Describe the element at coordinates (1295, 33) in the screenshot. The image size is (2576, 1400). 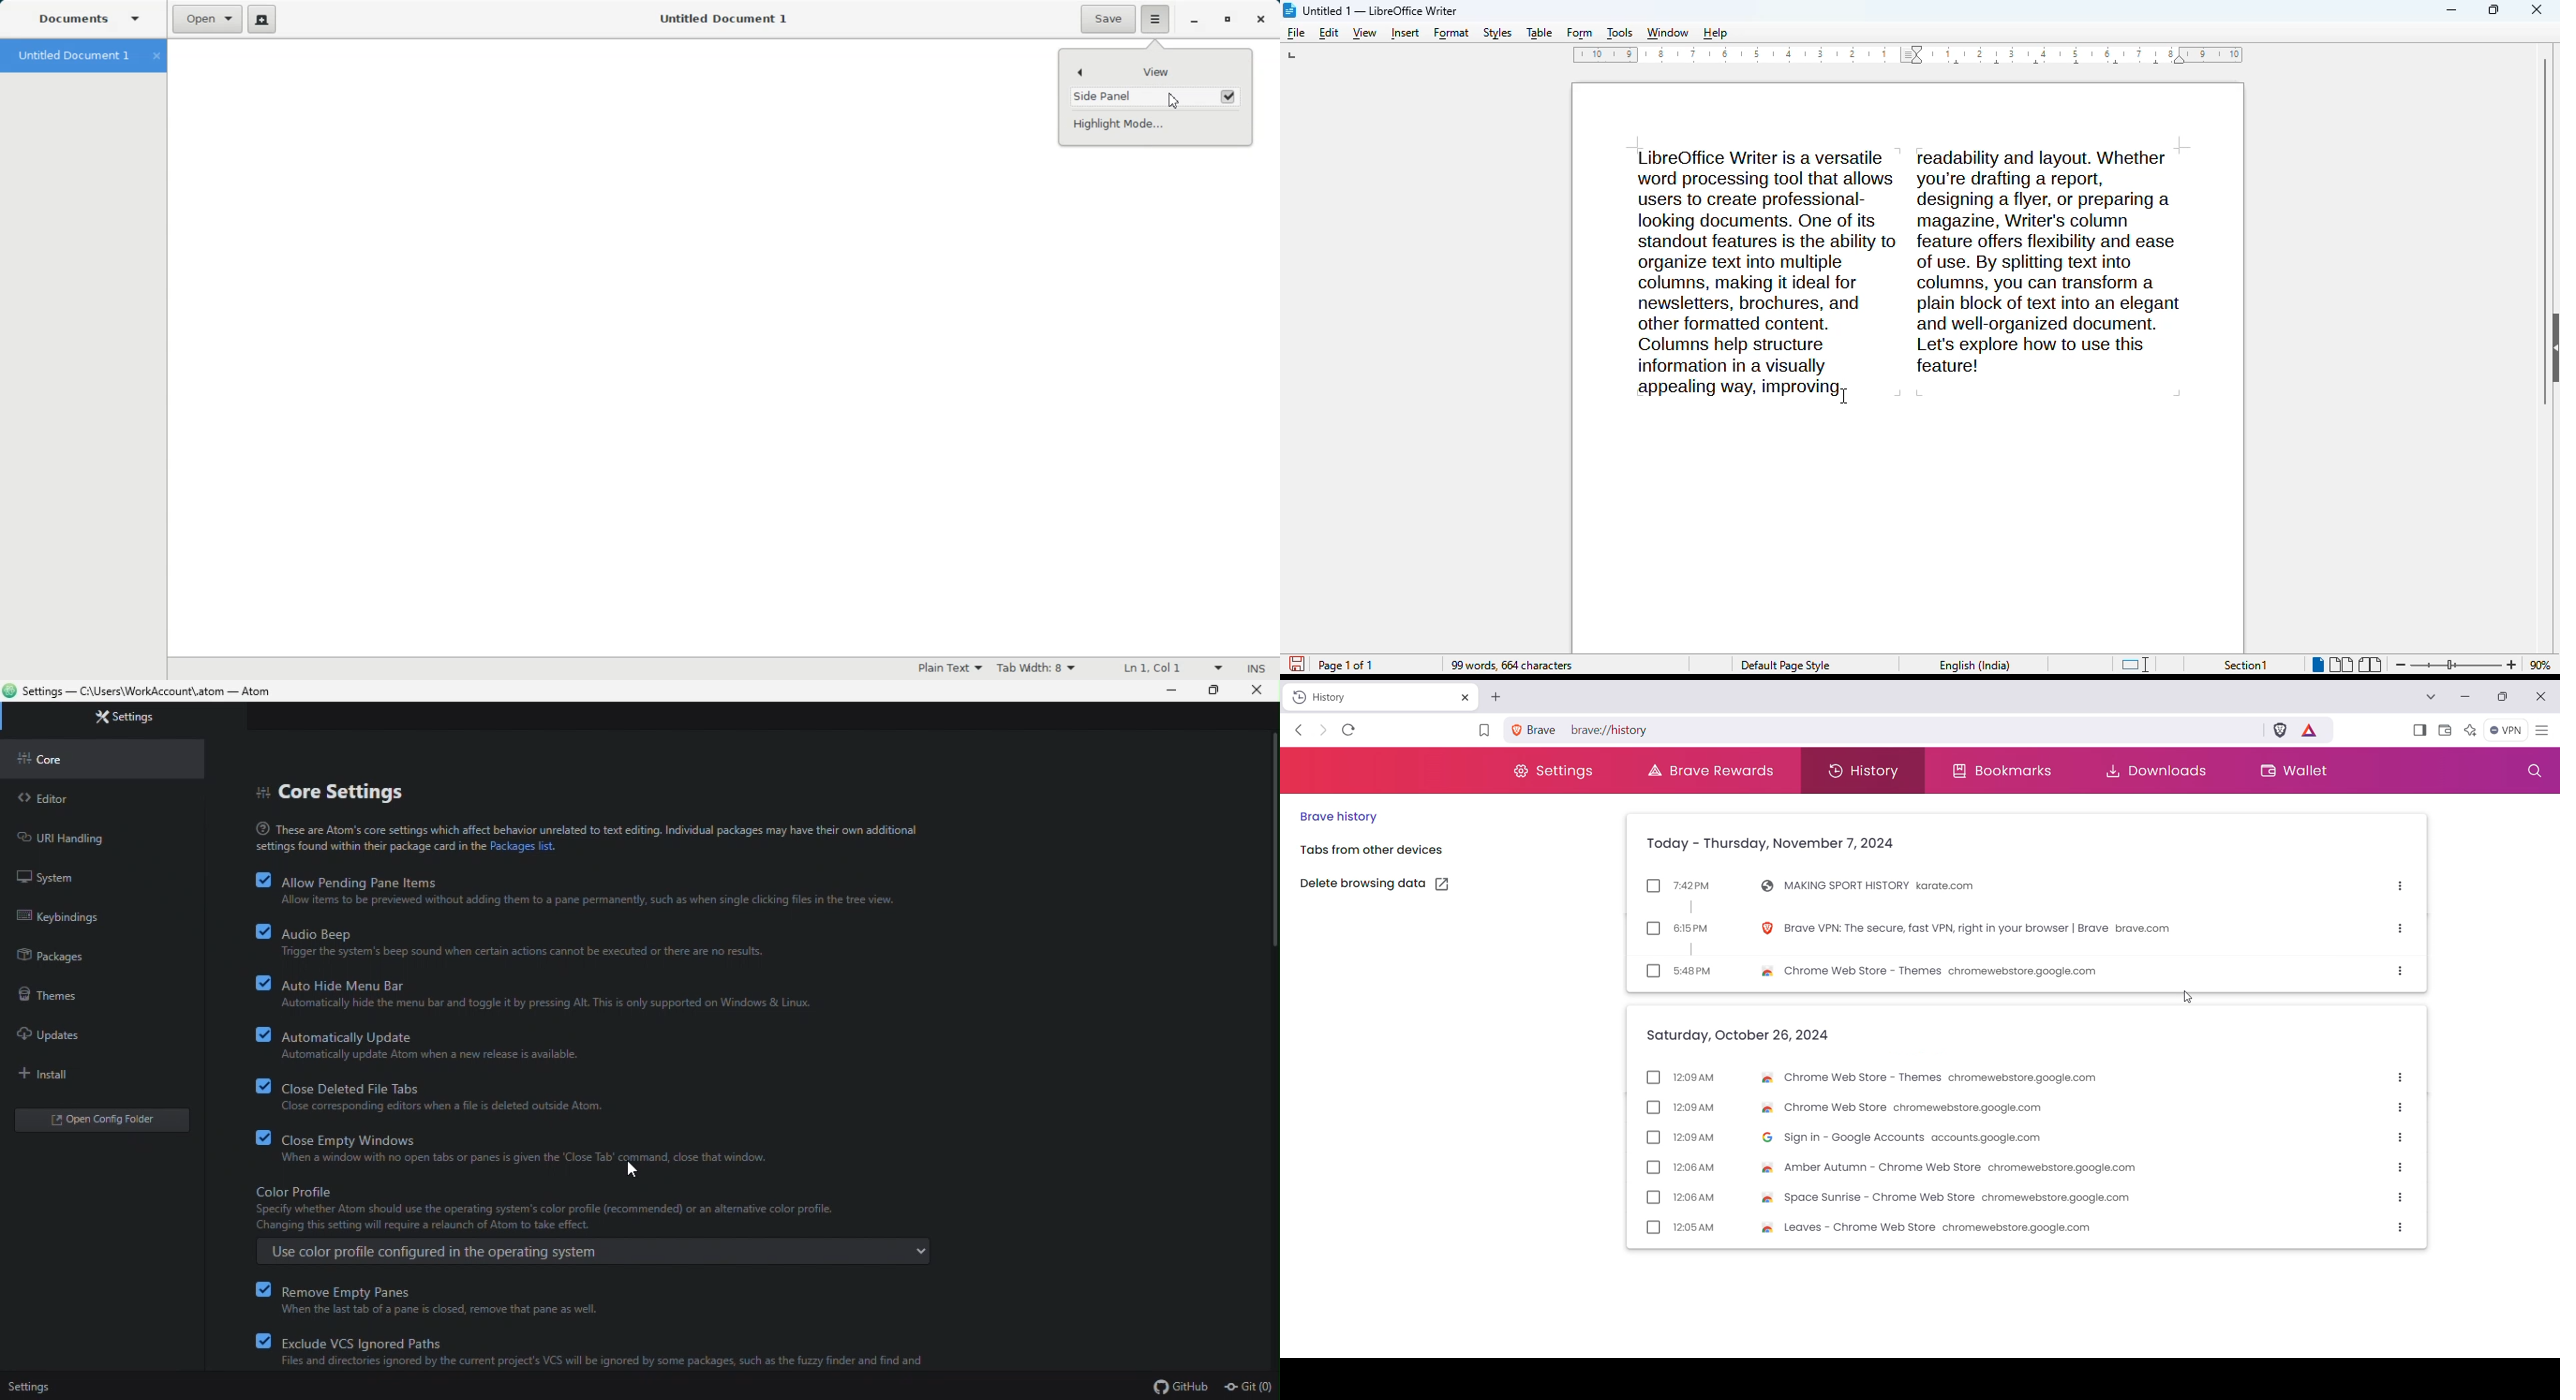
I see `file` at that location.